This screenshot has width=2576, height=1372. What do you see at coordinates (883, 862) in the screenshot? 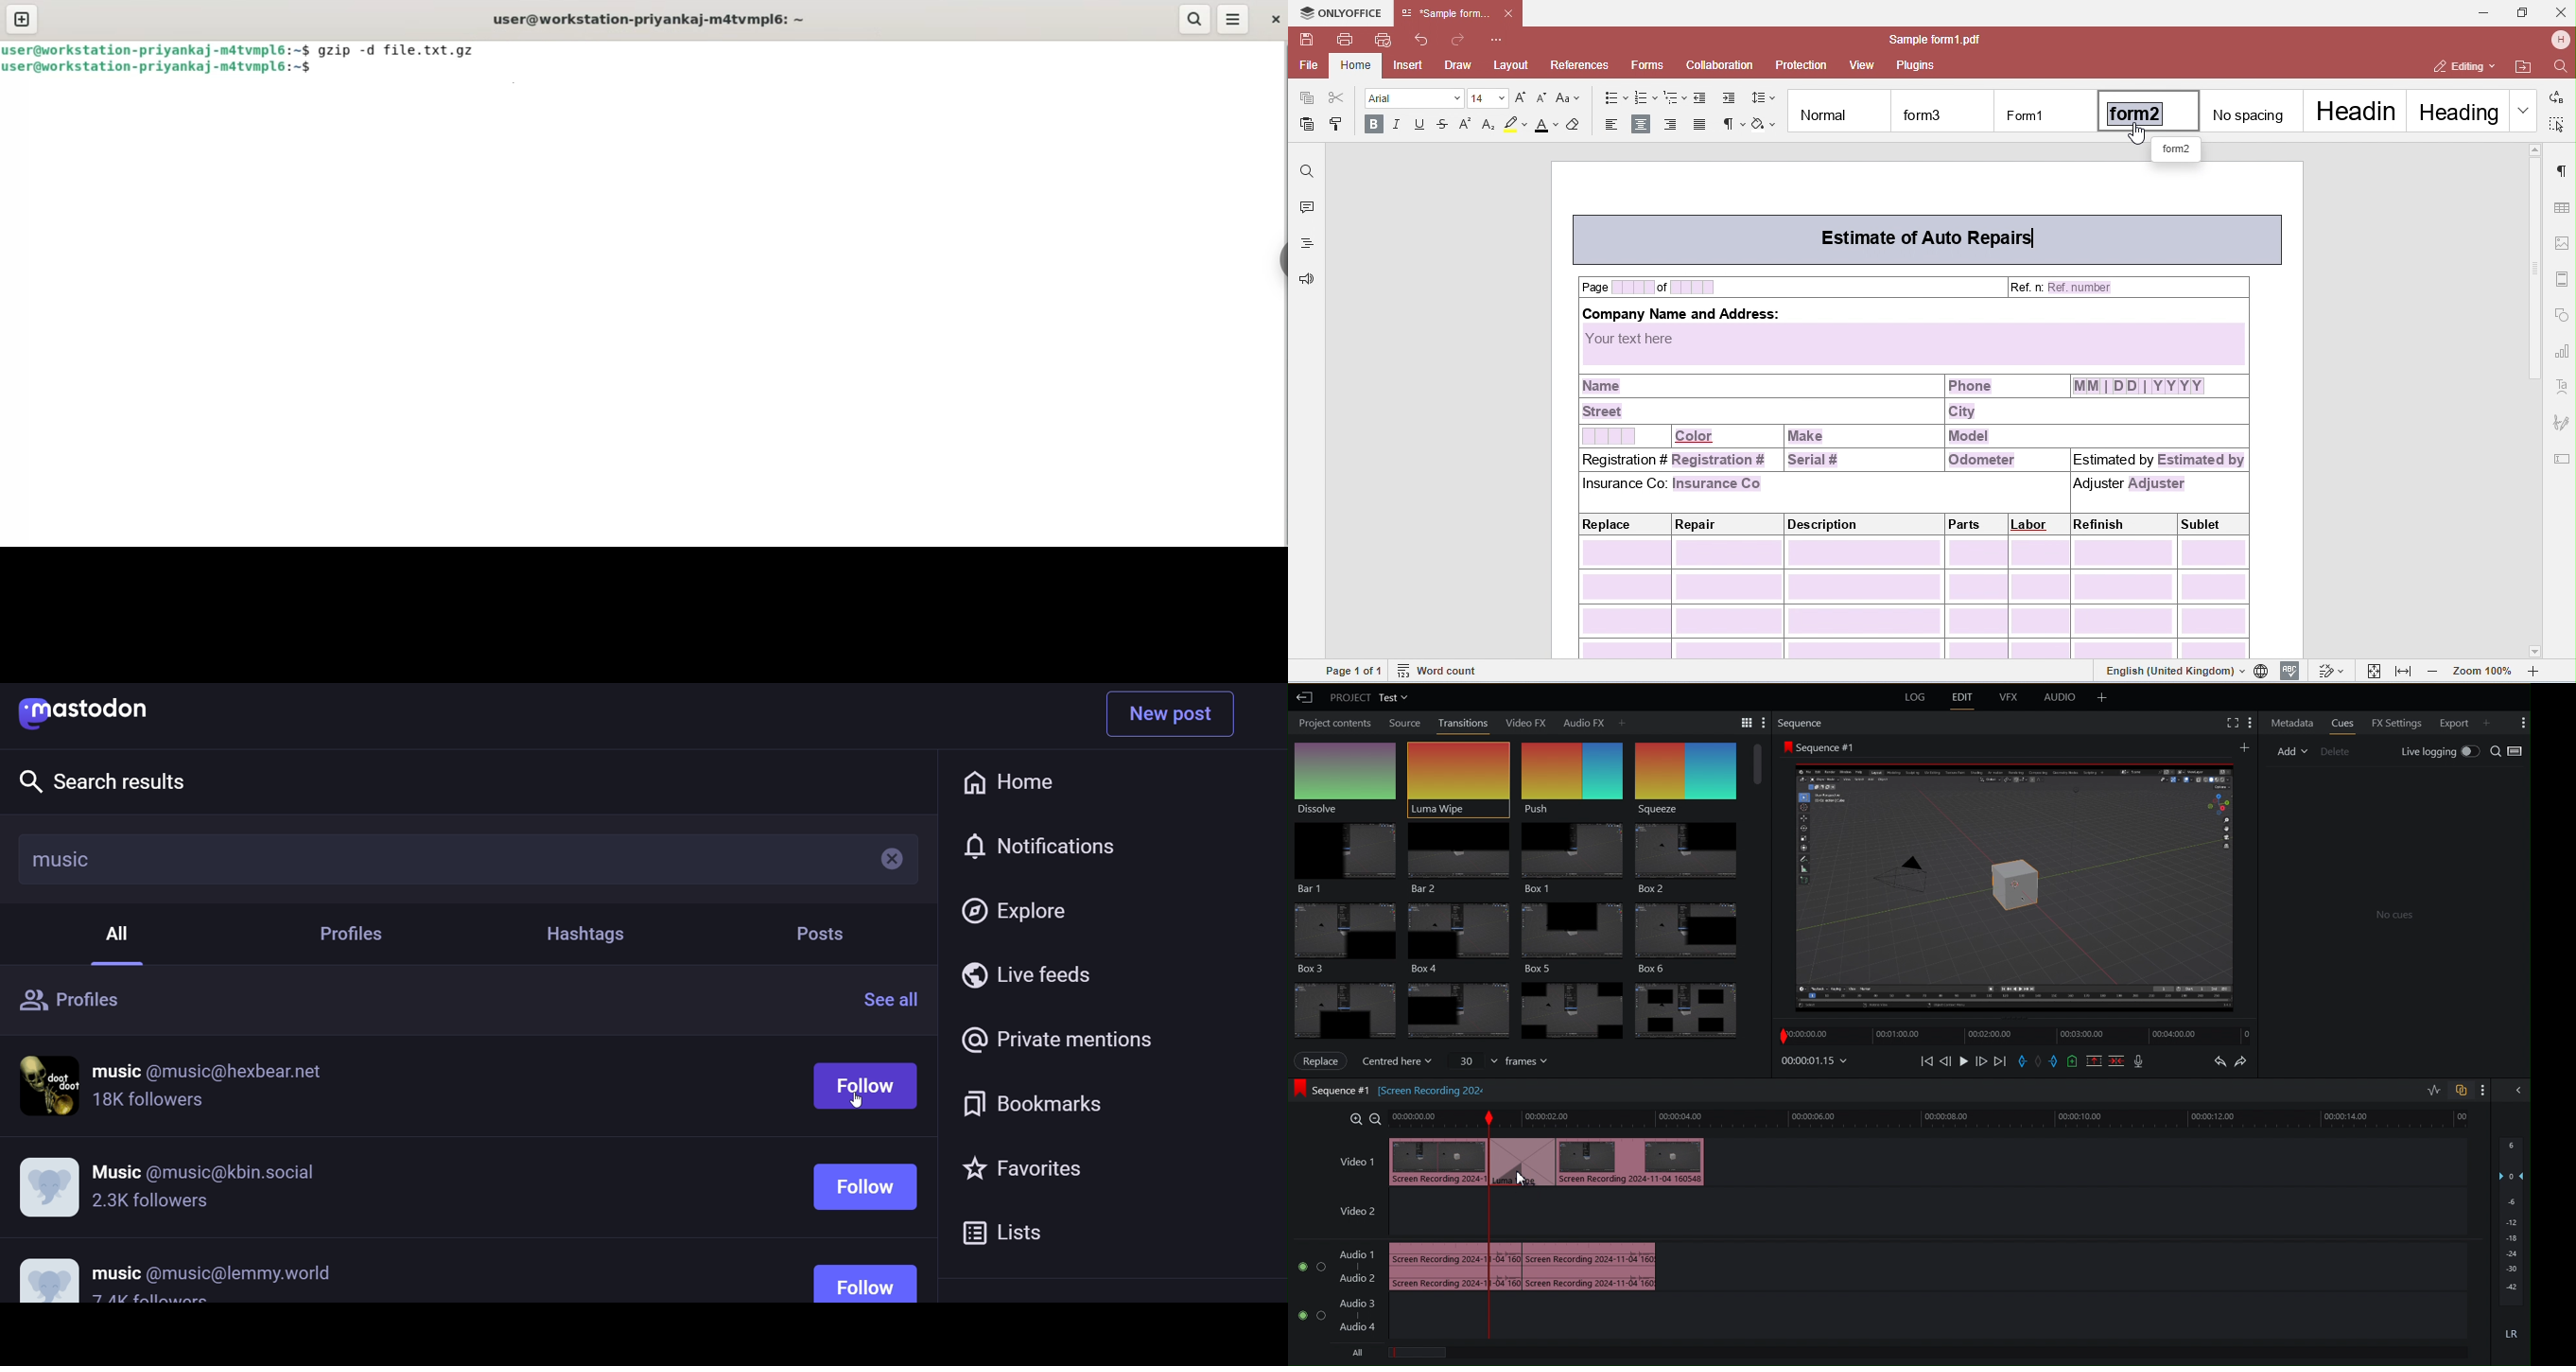
I see ` remove text` at bounding box center [883, 862].